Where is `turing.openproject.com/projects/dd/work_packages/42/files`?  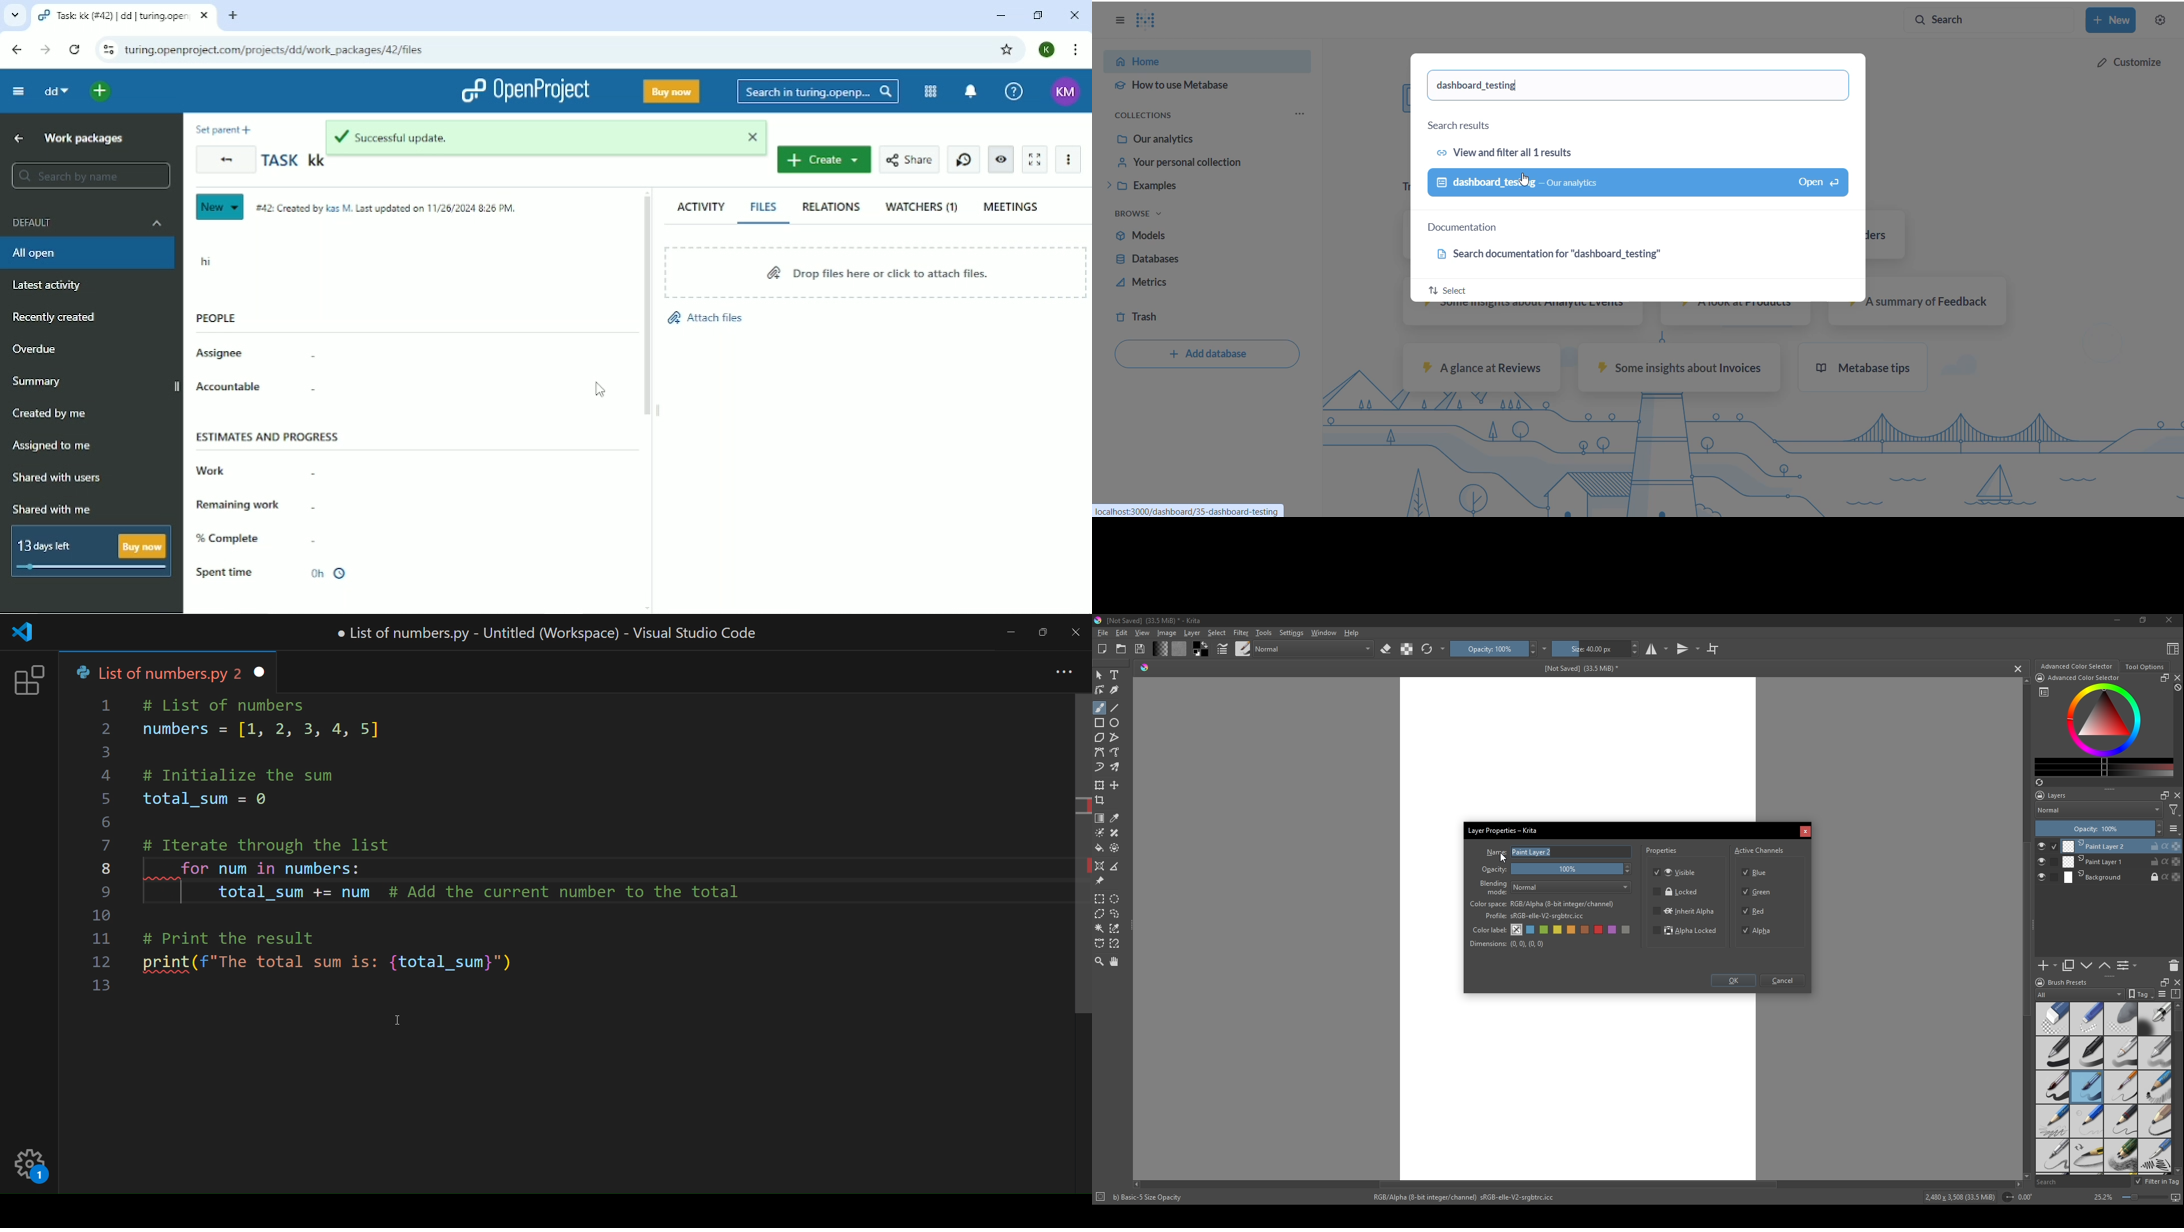
turing.openproject.com/projects/dd/work_packages/42/files is located at coordinates (275, 49).